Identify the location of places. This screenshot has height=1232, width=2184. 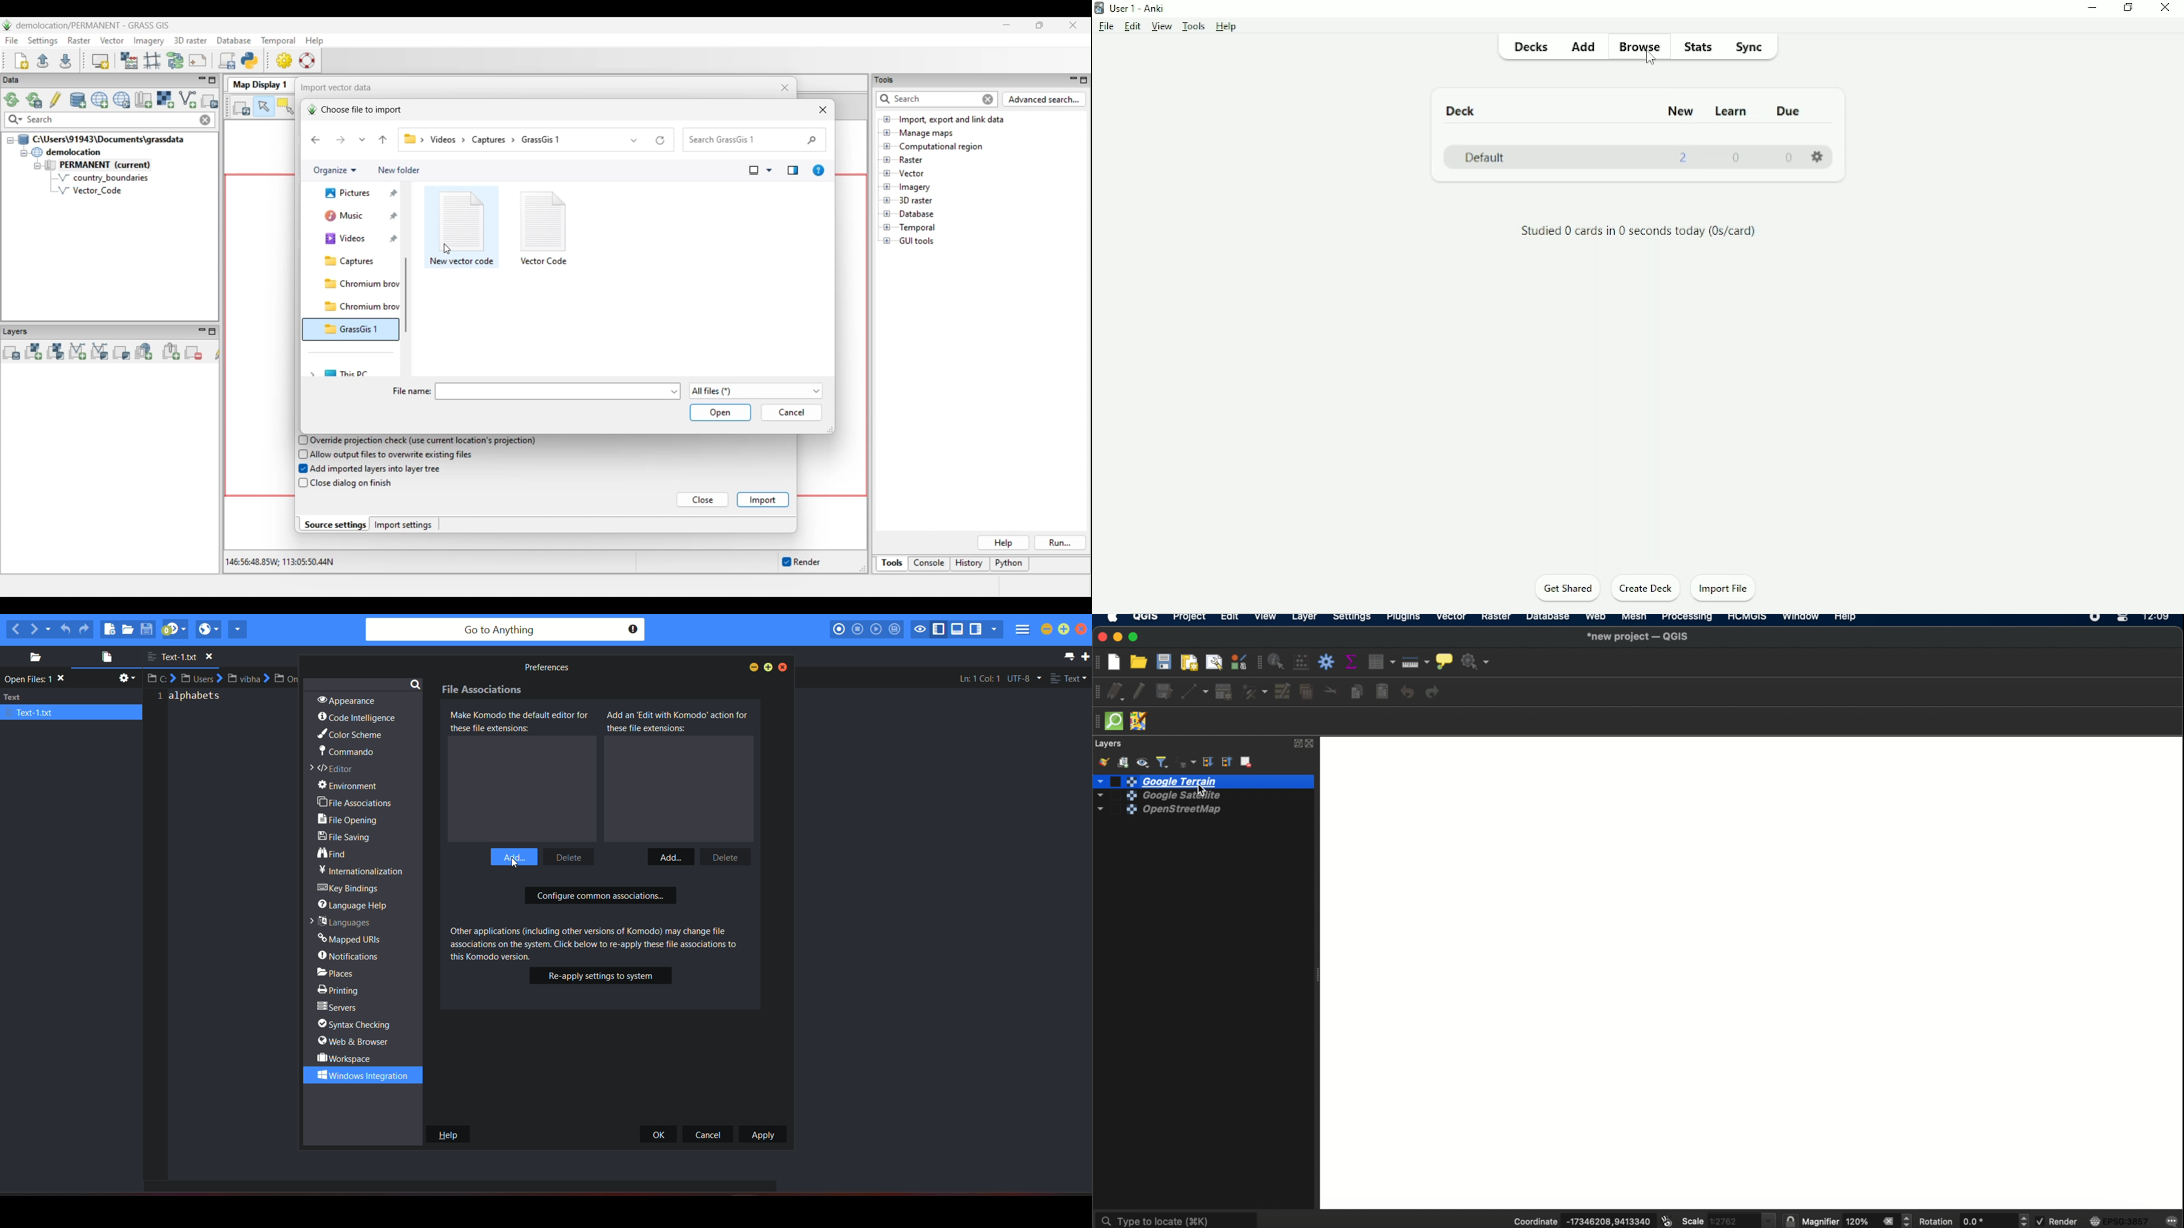
(31, 657).